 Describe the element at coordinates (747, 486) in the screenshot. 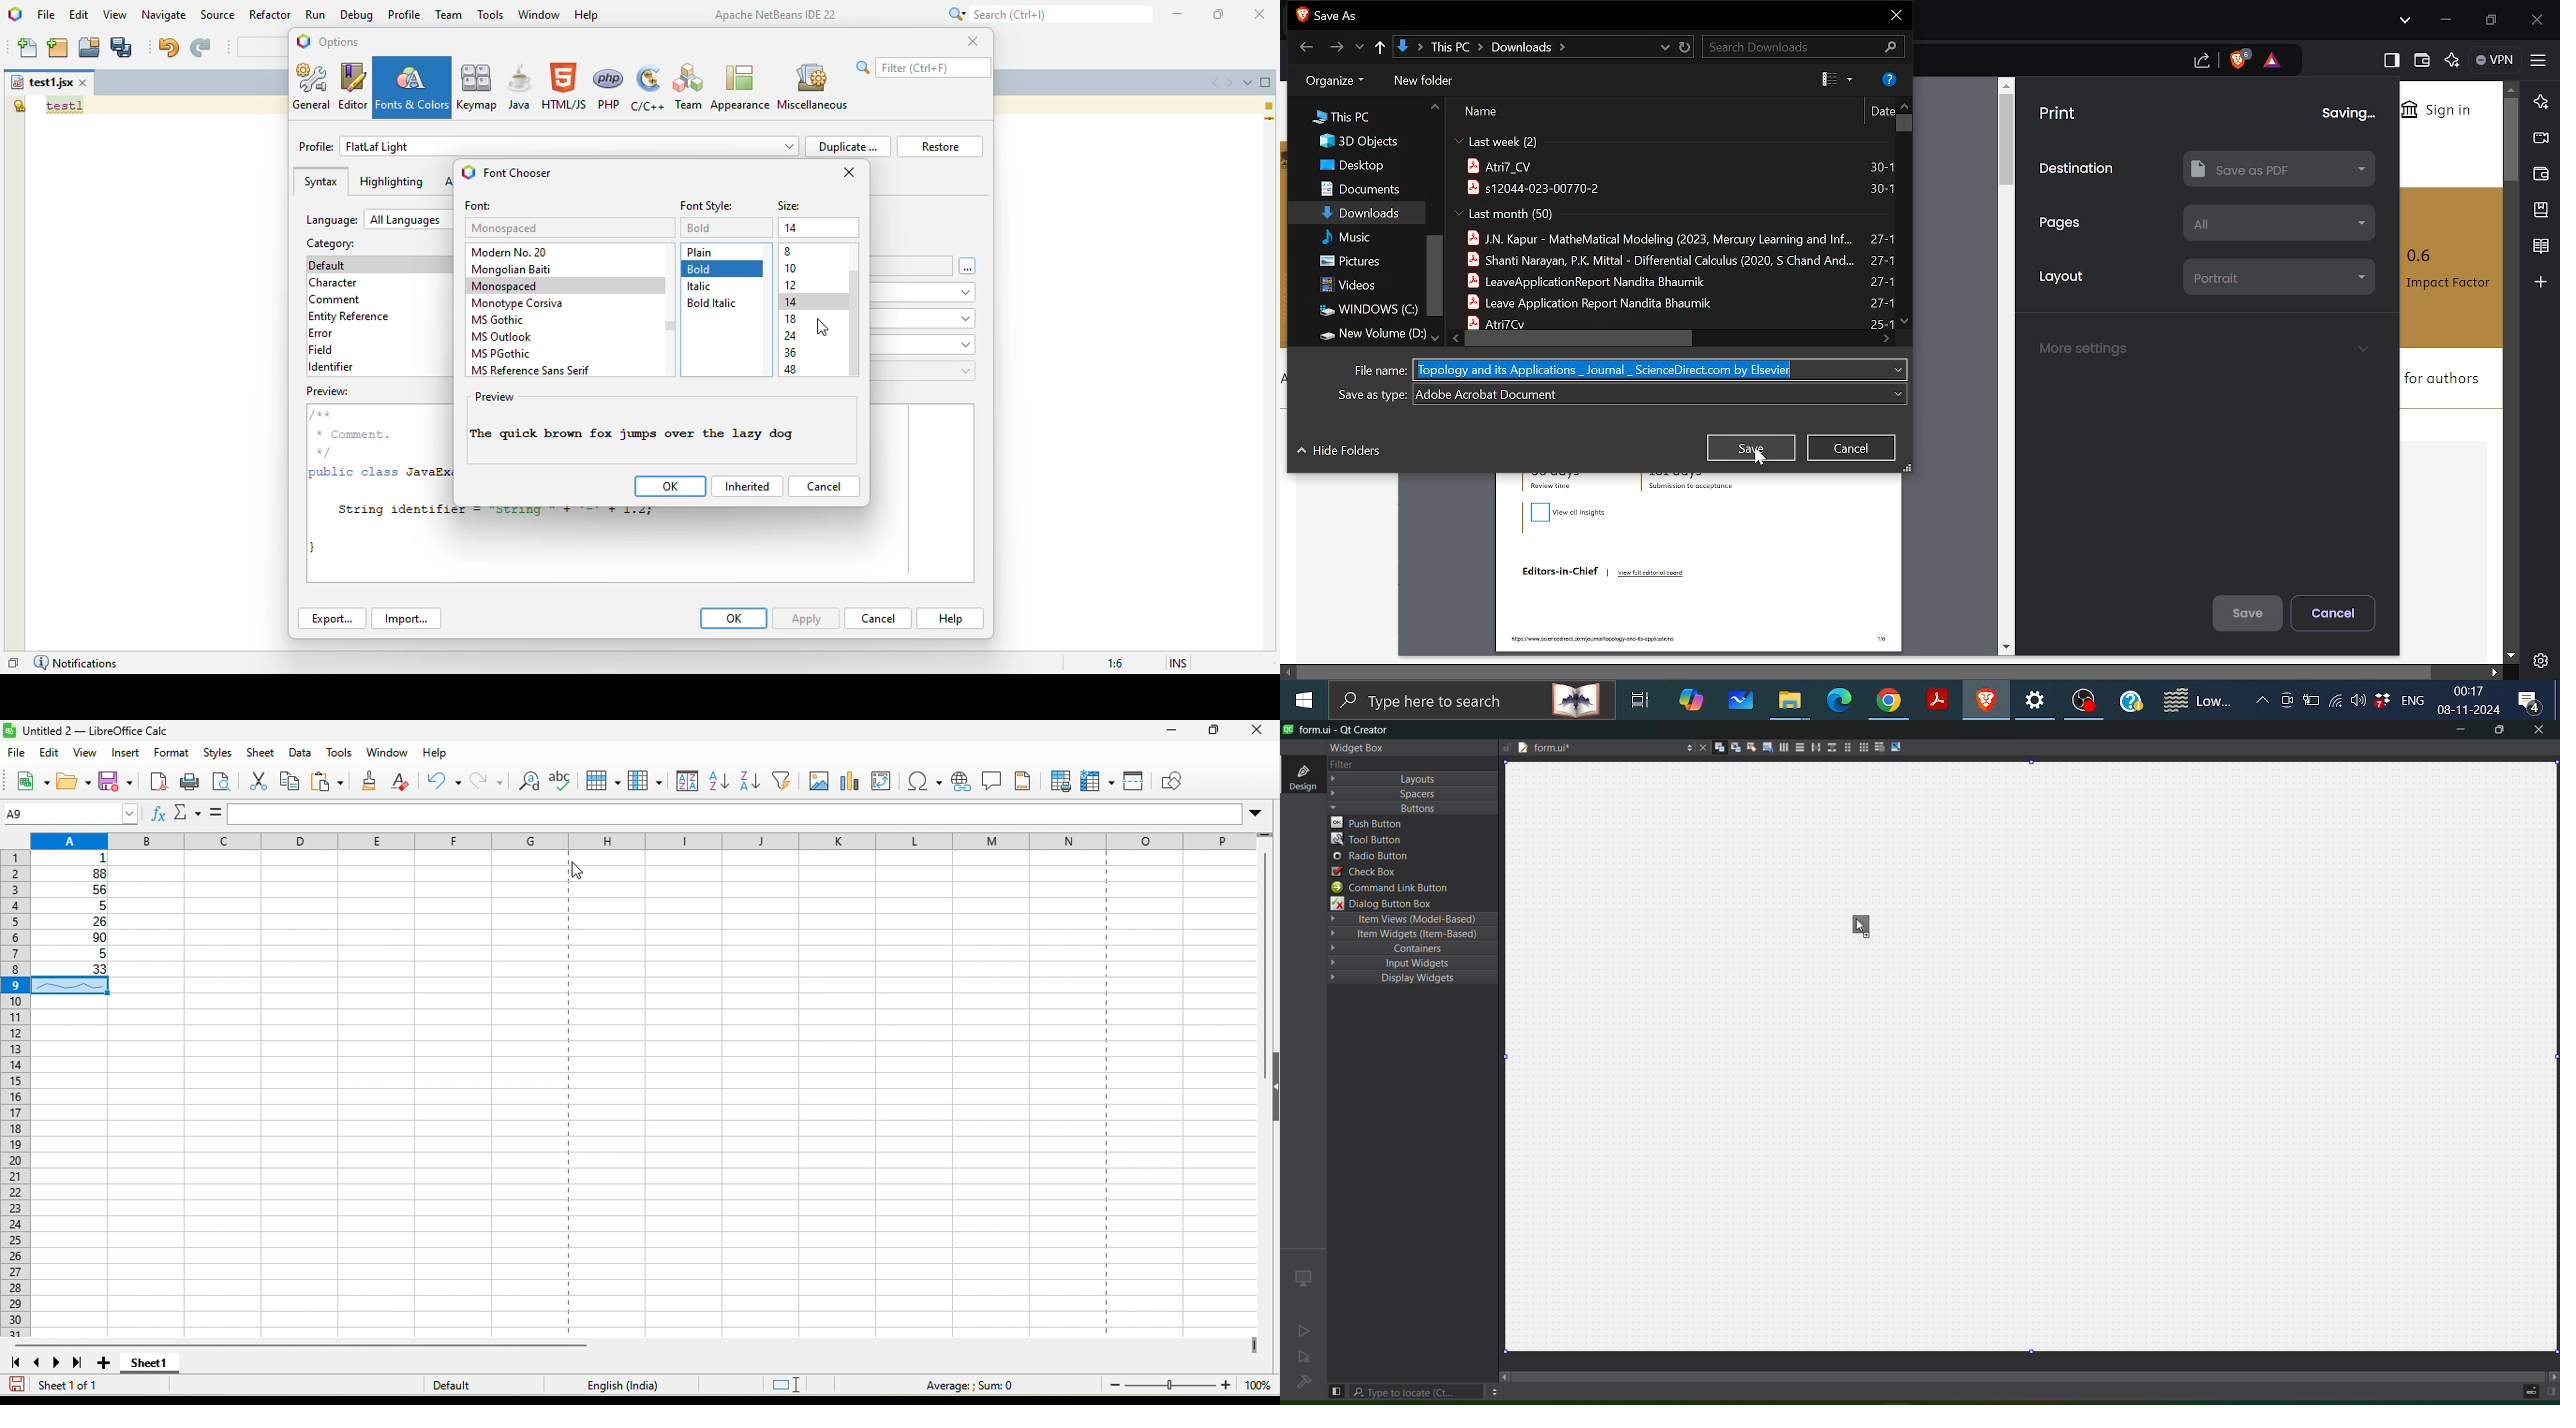

I see `inherited` at that location.